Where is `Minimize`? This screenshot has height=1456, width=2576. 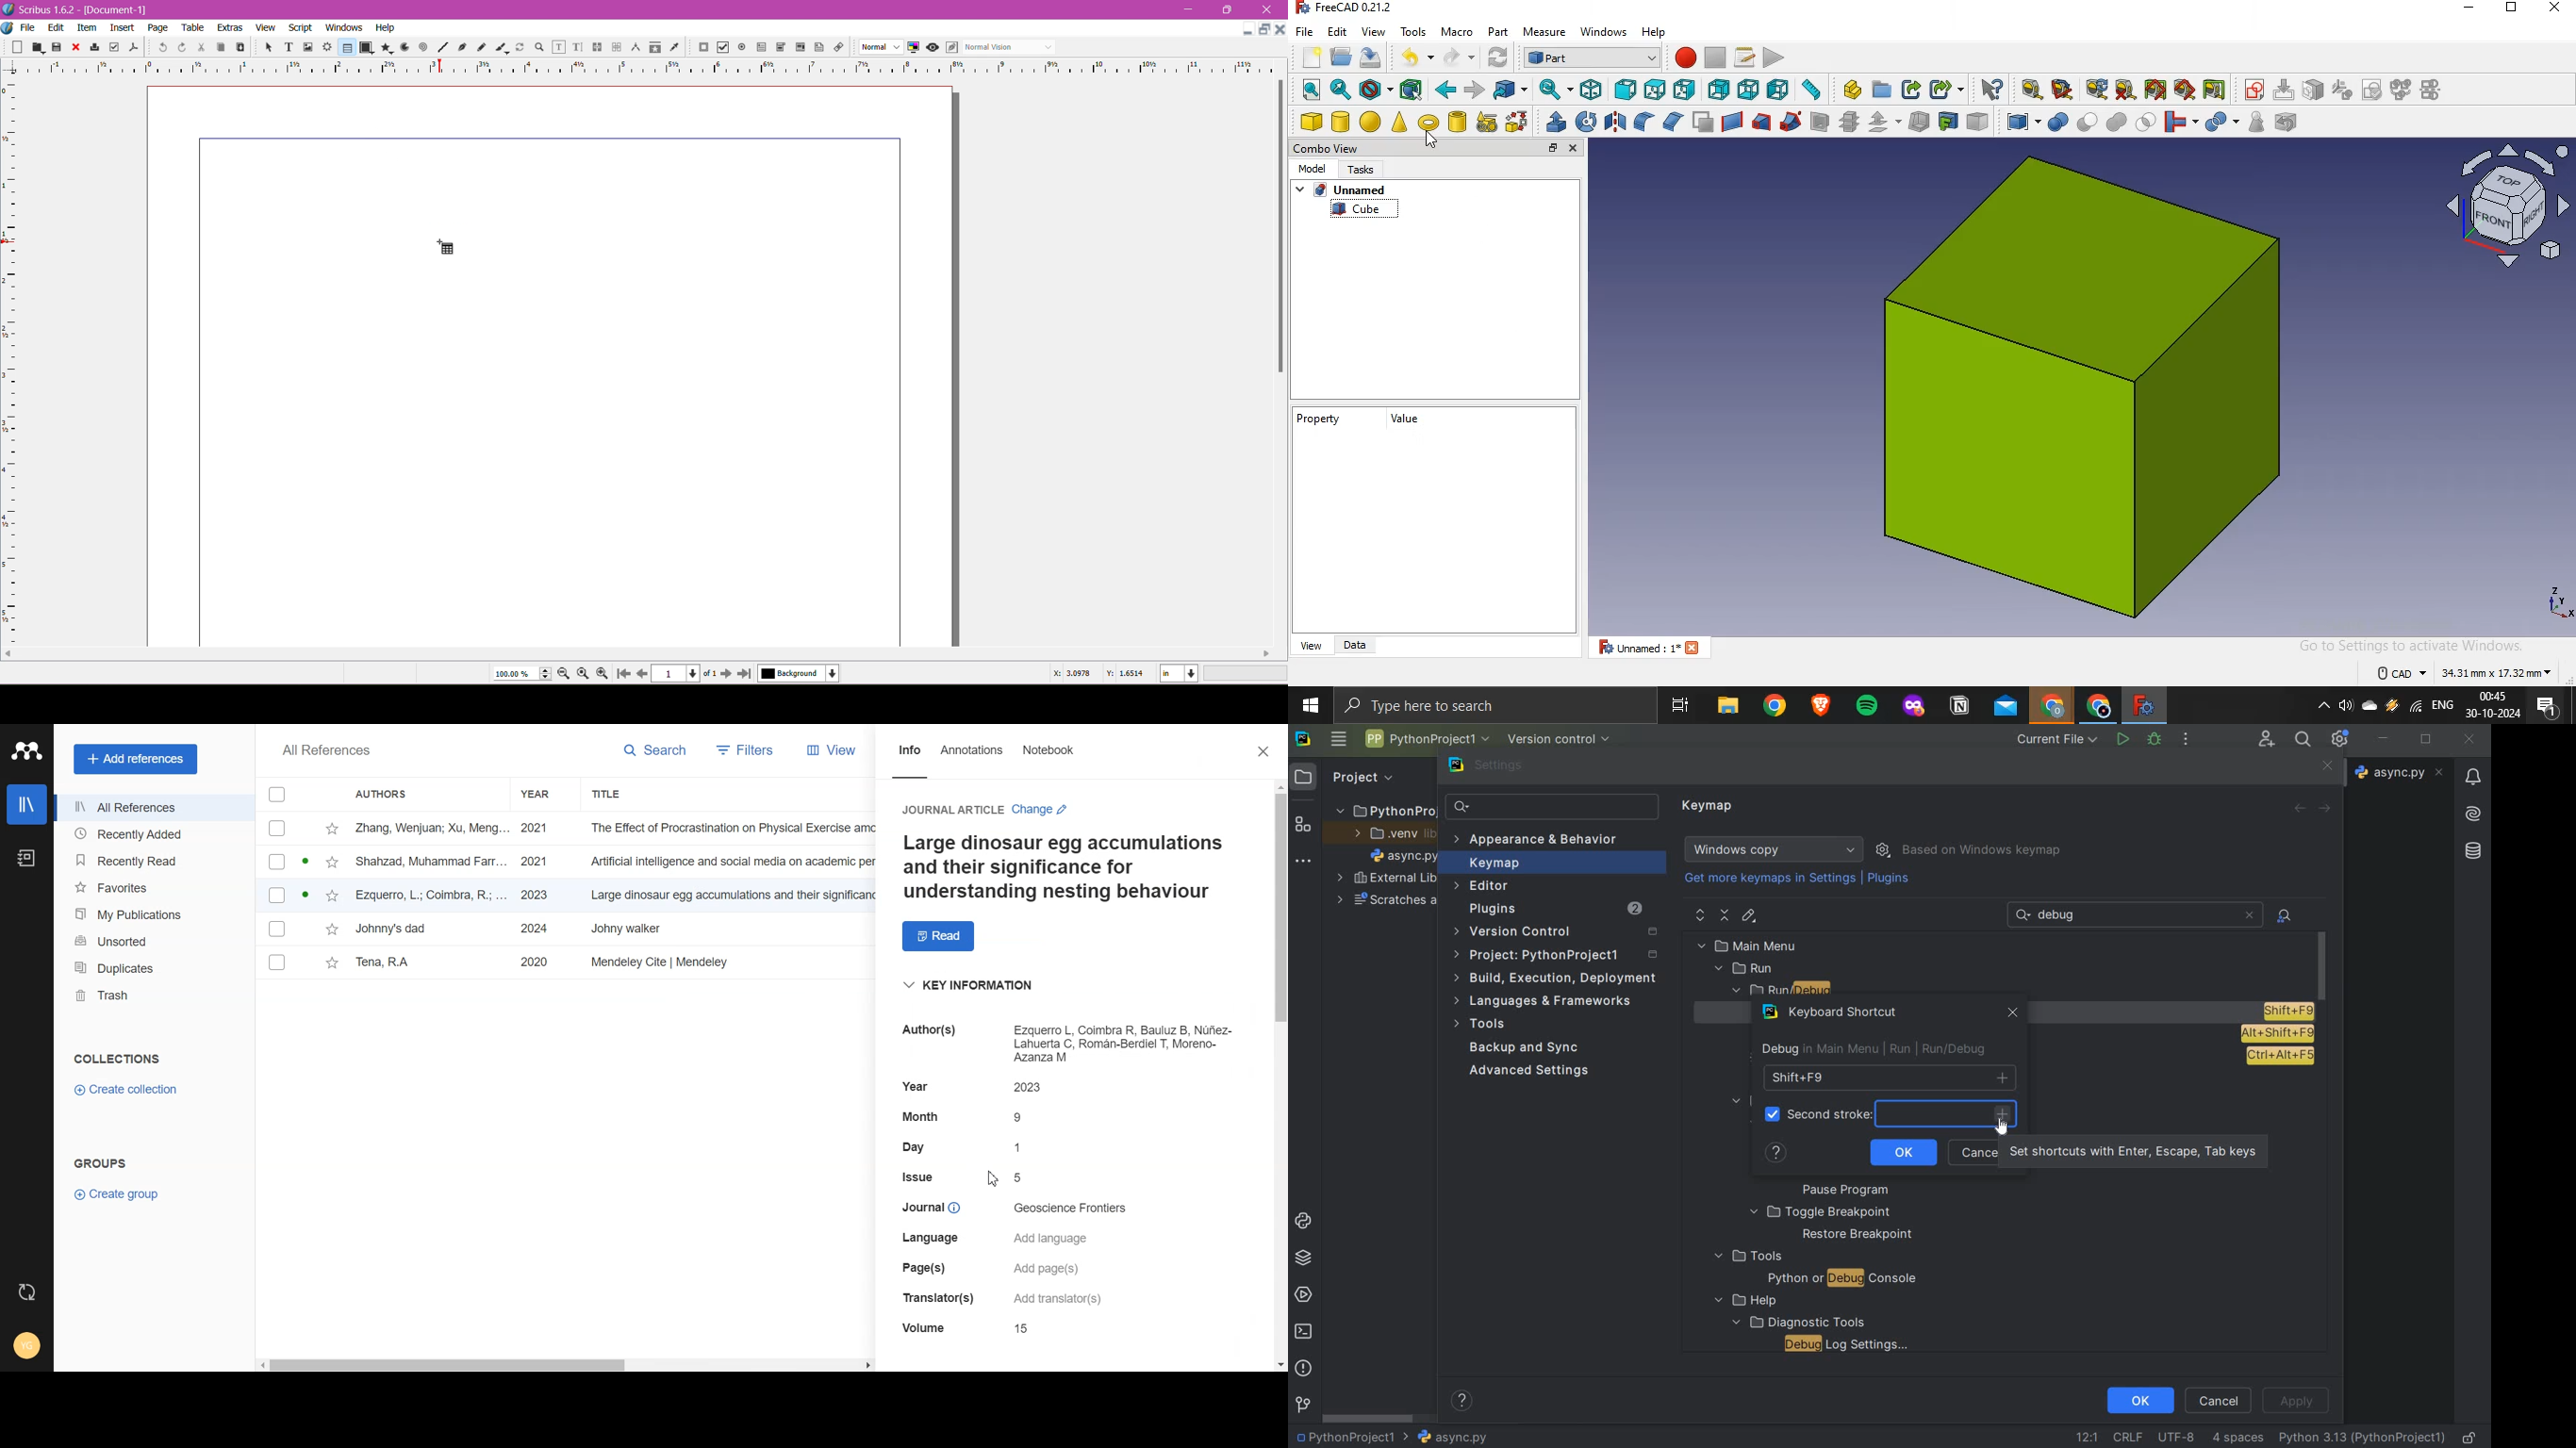 Minimize is located at coordinates (1248, 27).